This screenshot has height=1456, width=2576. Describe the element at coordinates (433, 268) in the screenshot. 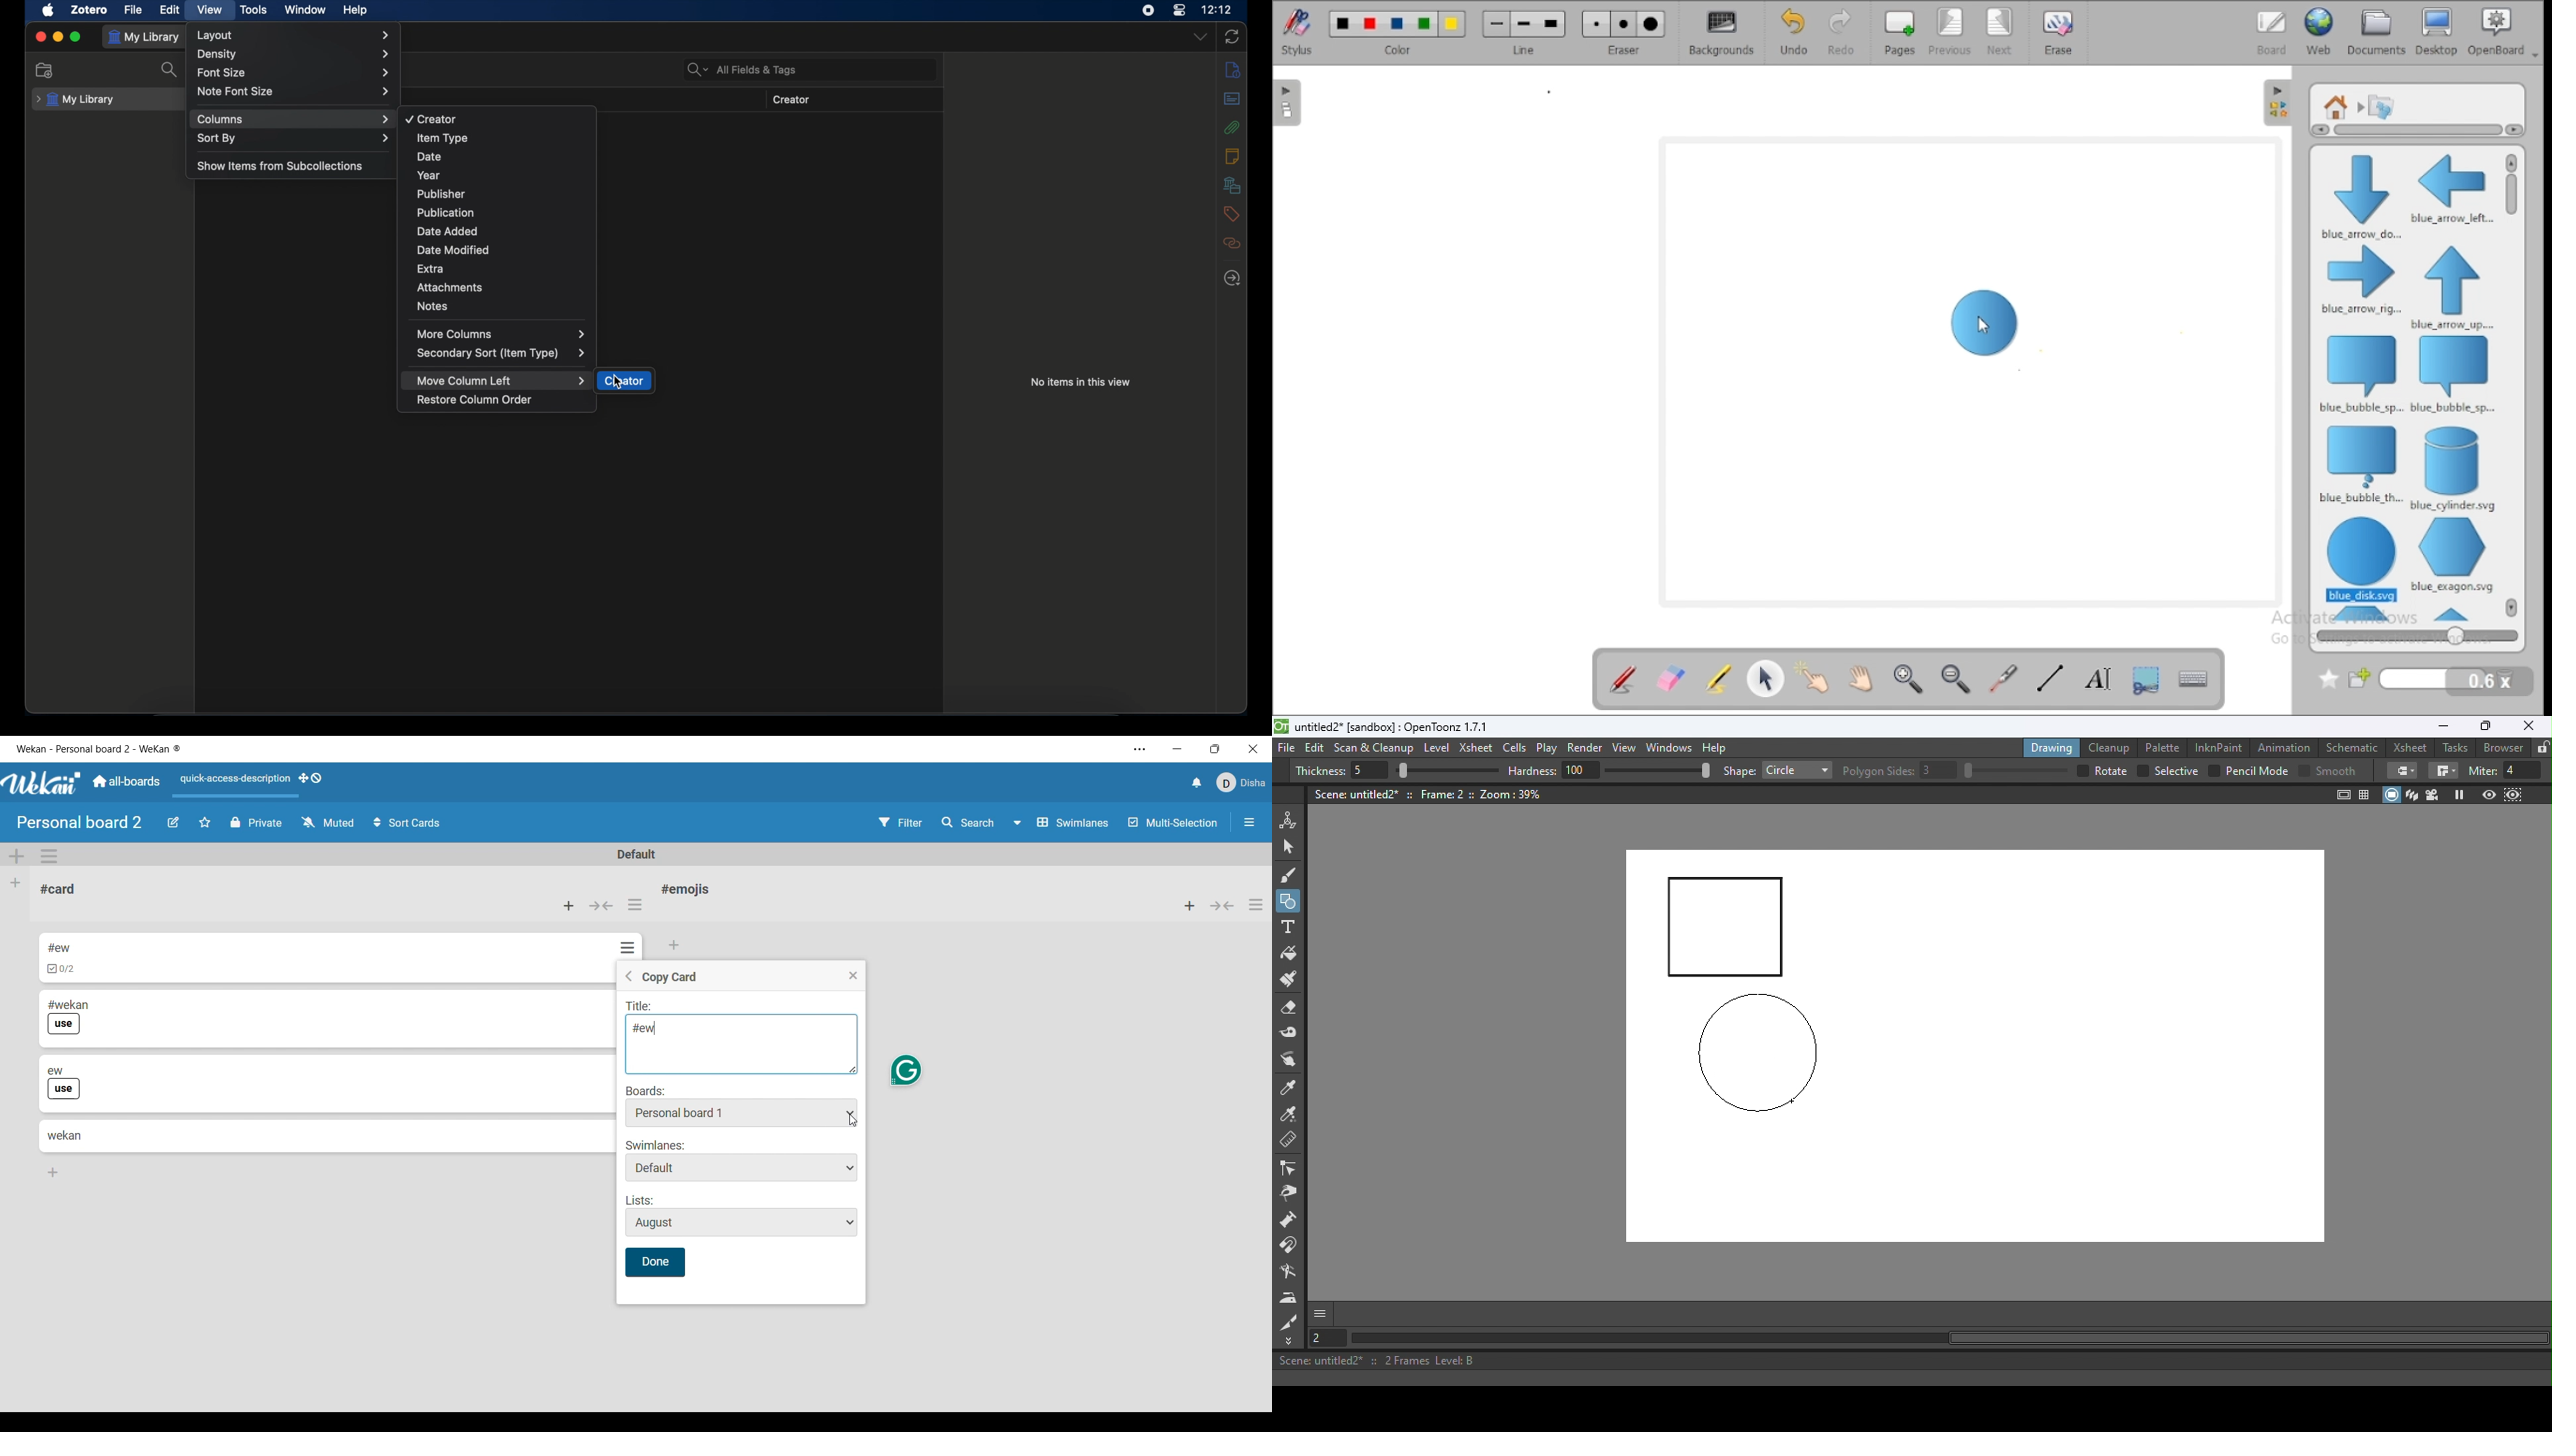

I see `extra` at that location.